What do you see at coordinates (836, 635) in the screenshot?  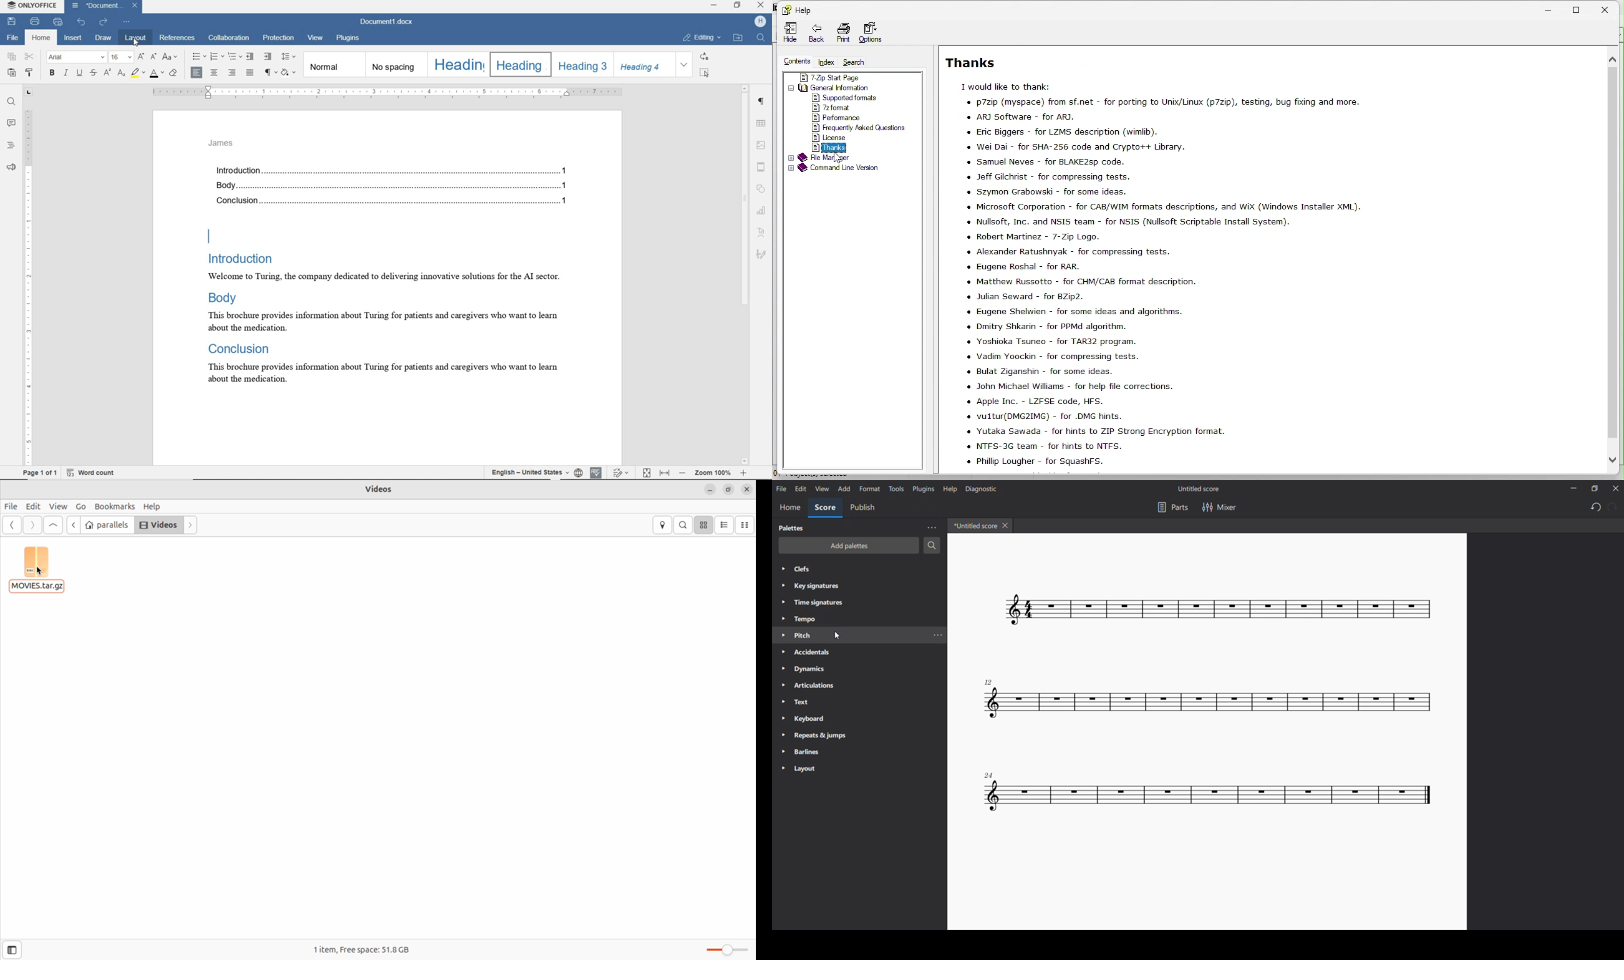 I see `cursor` at bounding box center [836, 635].